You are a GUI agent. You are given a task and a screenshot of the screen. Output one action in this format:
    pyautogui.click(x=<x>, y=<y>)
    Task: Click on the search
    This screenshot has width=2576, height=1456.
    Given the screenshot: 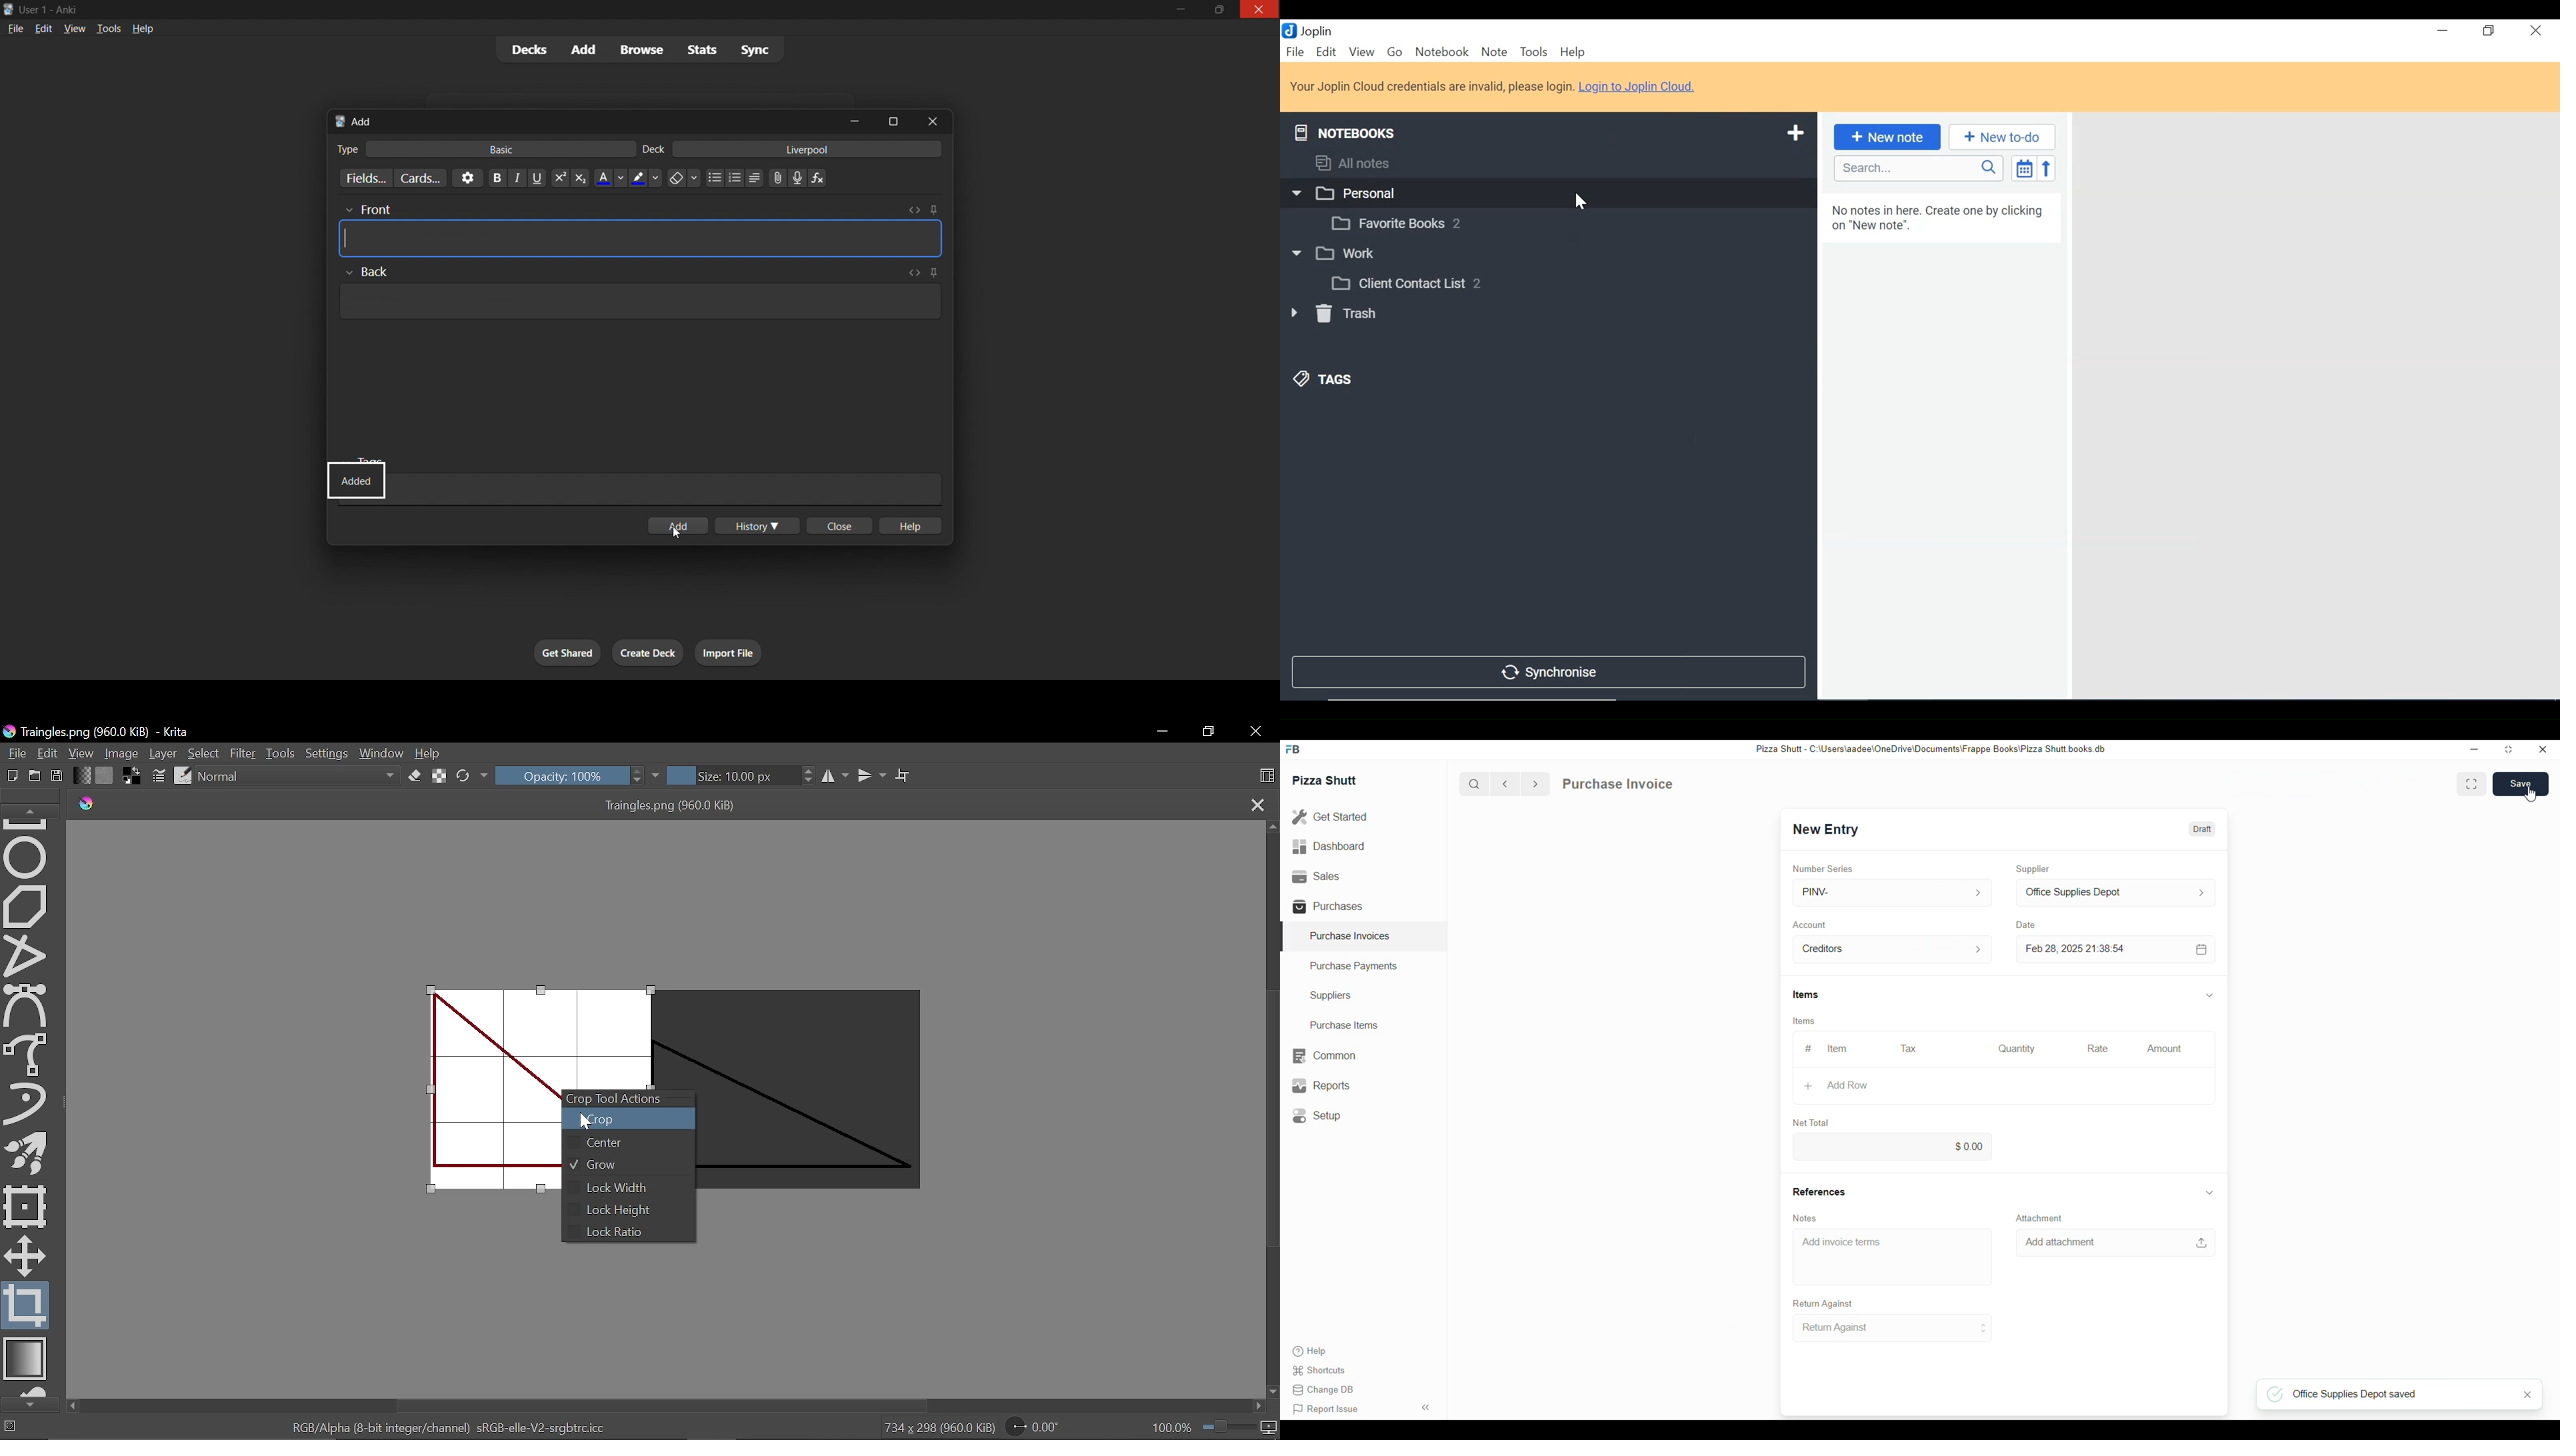 What is the action you would take?
    pyautogui.click(x=1474, y=784)
    